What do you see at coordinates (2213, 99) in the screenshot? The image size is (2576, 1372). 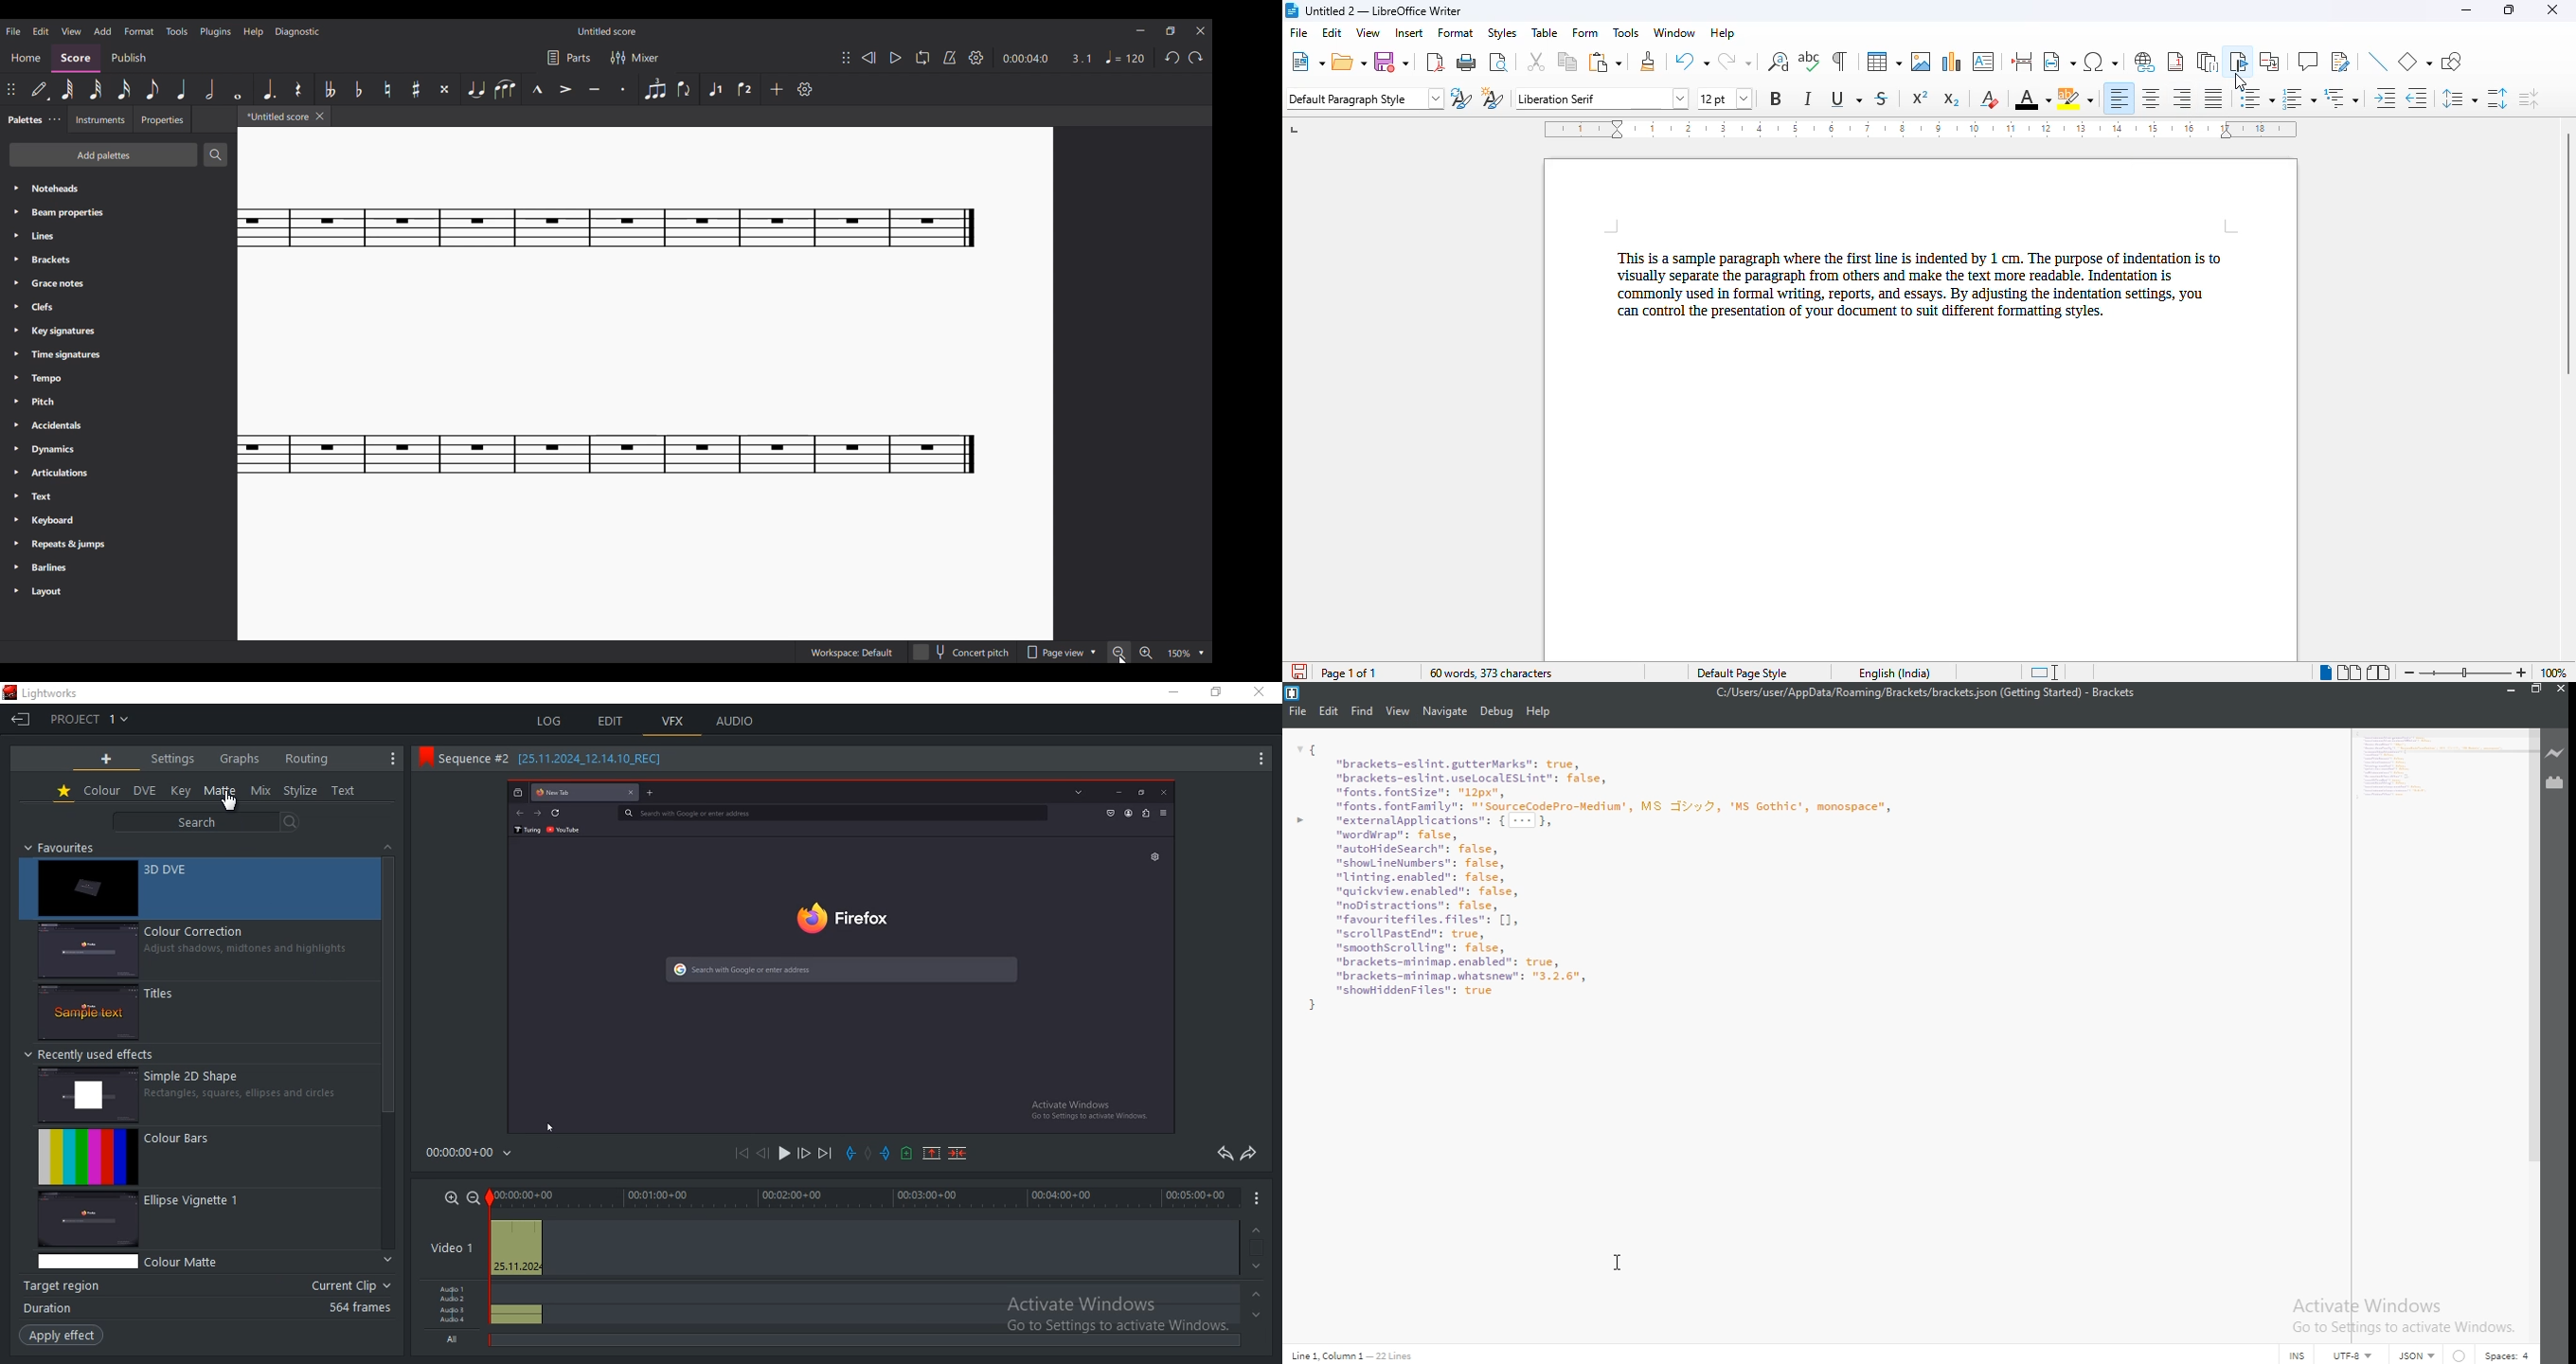 I see `justified` at bounding box center [2213, 99].